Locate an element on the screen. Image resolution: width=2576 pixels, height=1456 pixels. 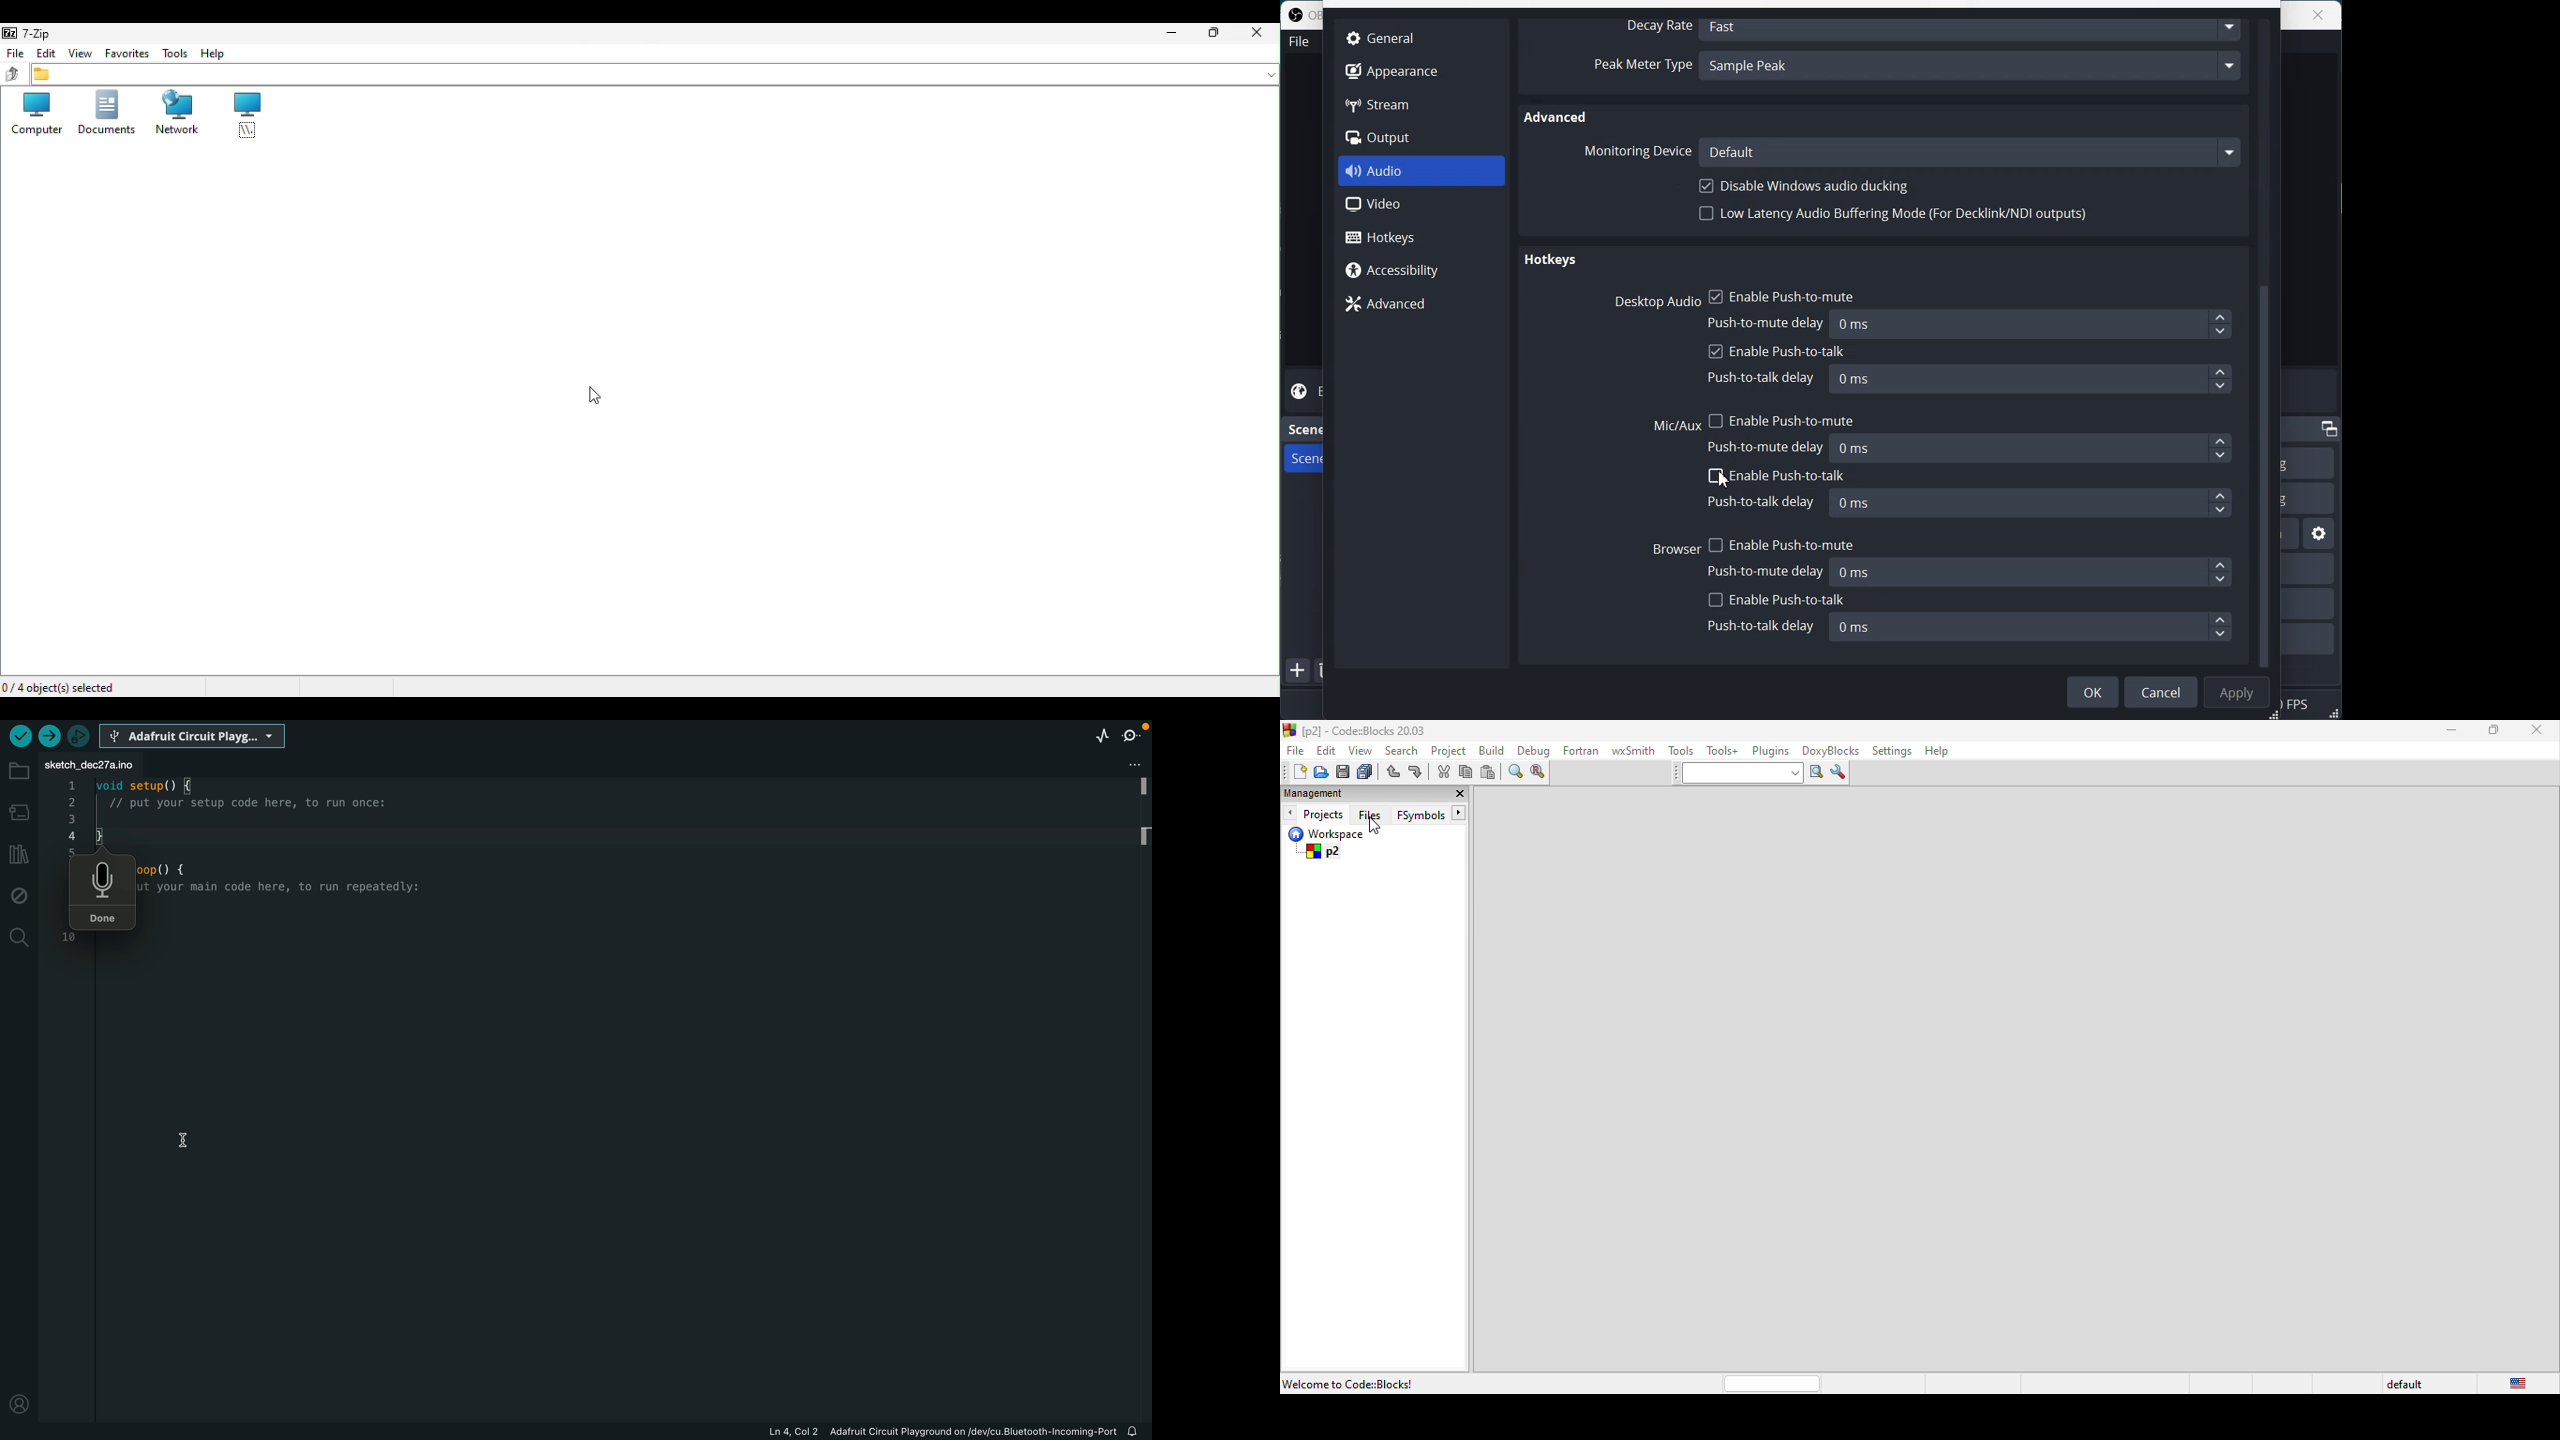
close is located at coordinates (2538, 730).